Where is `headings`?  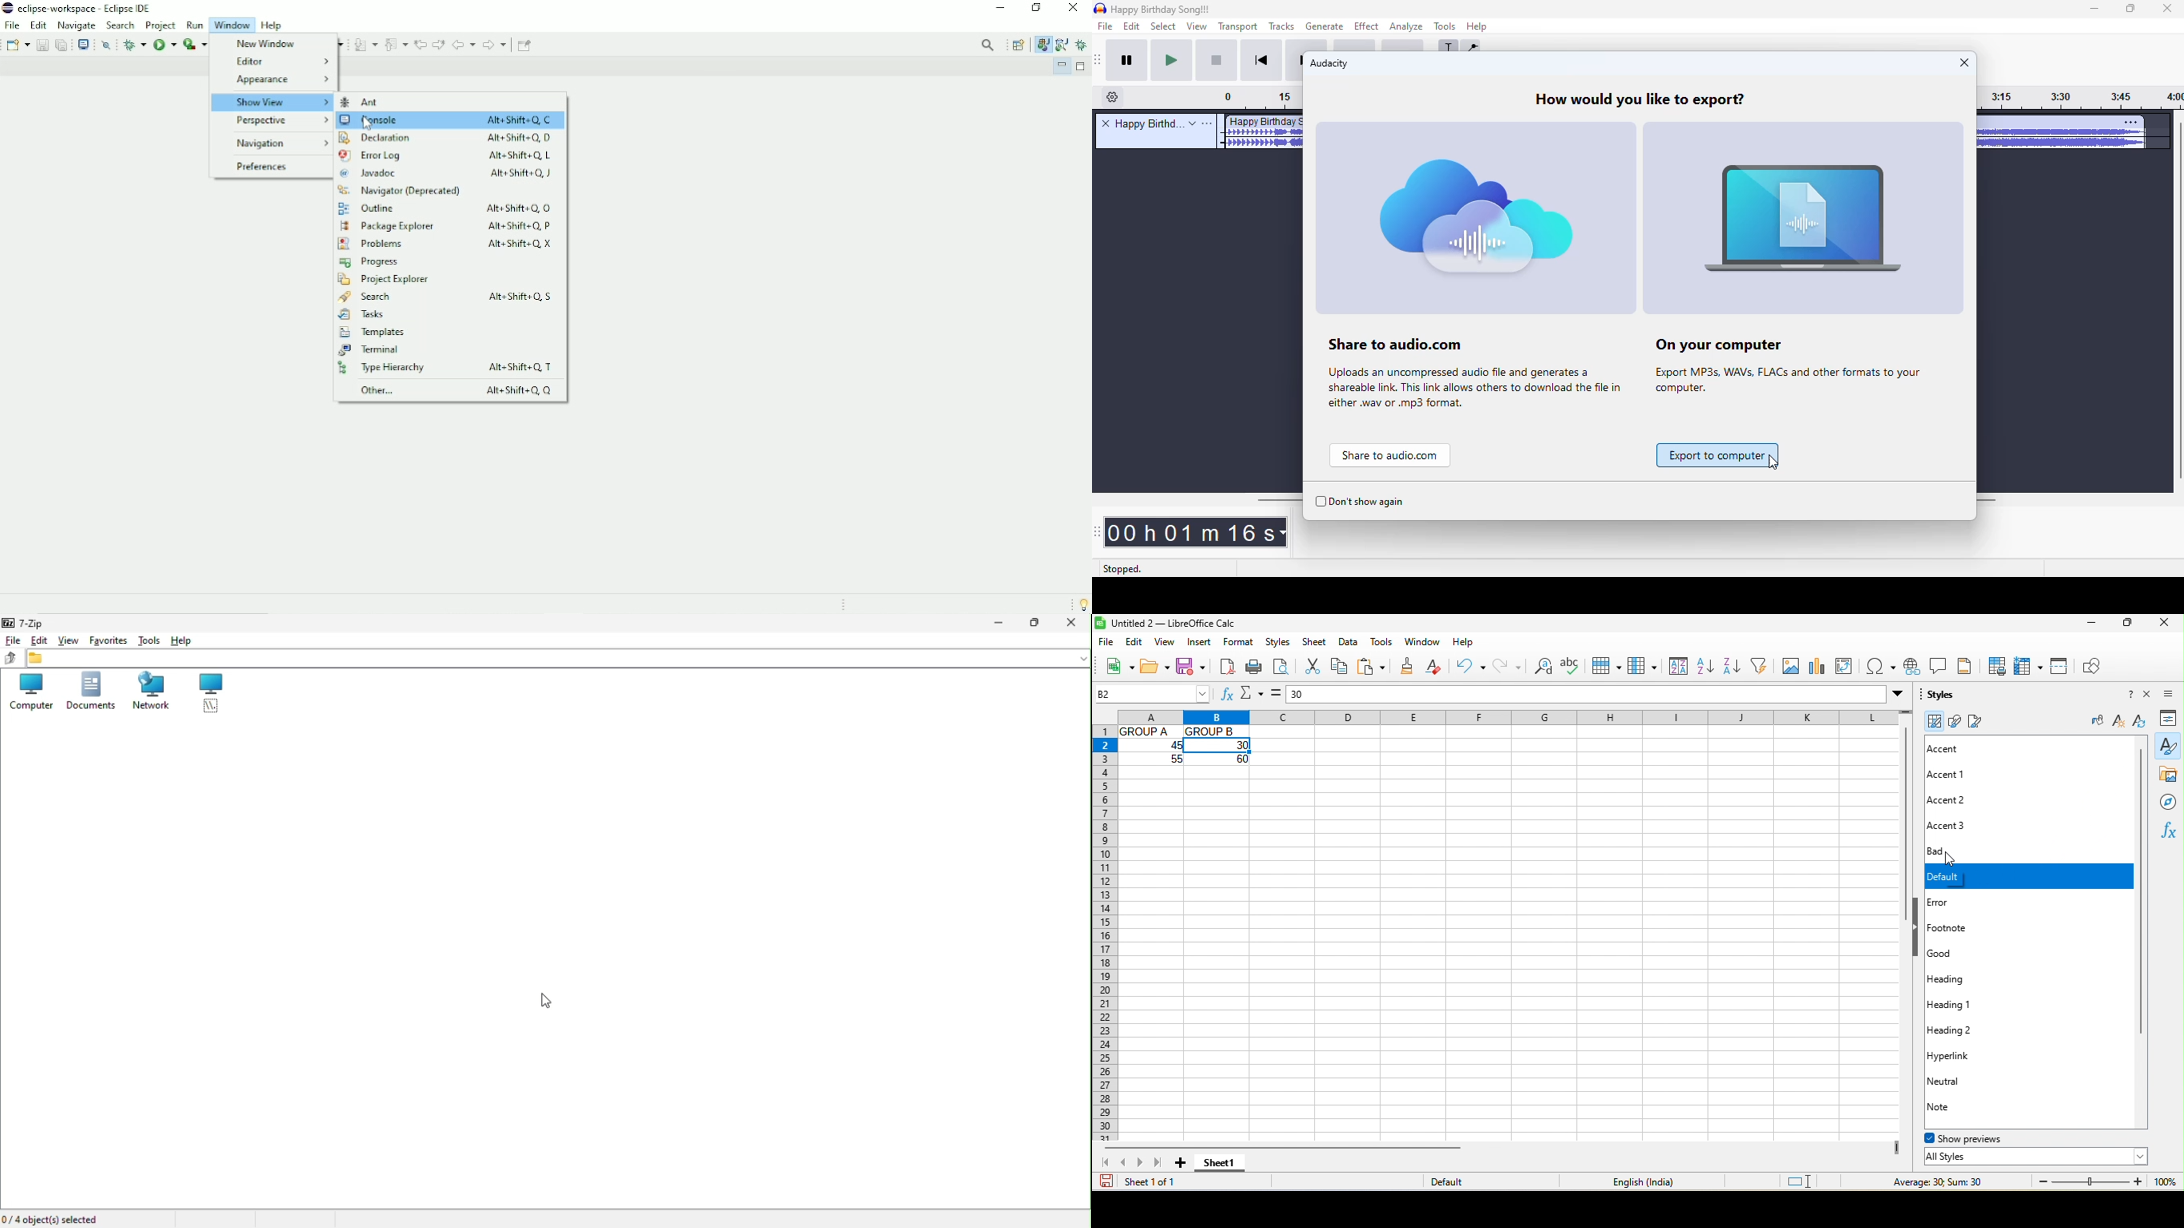
headings is located at coordinates (1960, 980).